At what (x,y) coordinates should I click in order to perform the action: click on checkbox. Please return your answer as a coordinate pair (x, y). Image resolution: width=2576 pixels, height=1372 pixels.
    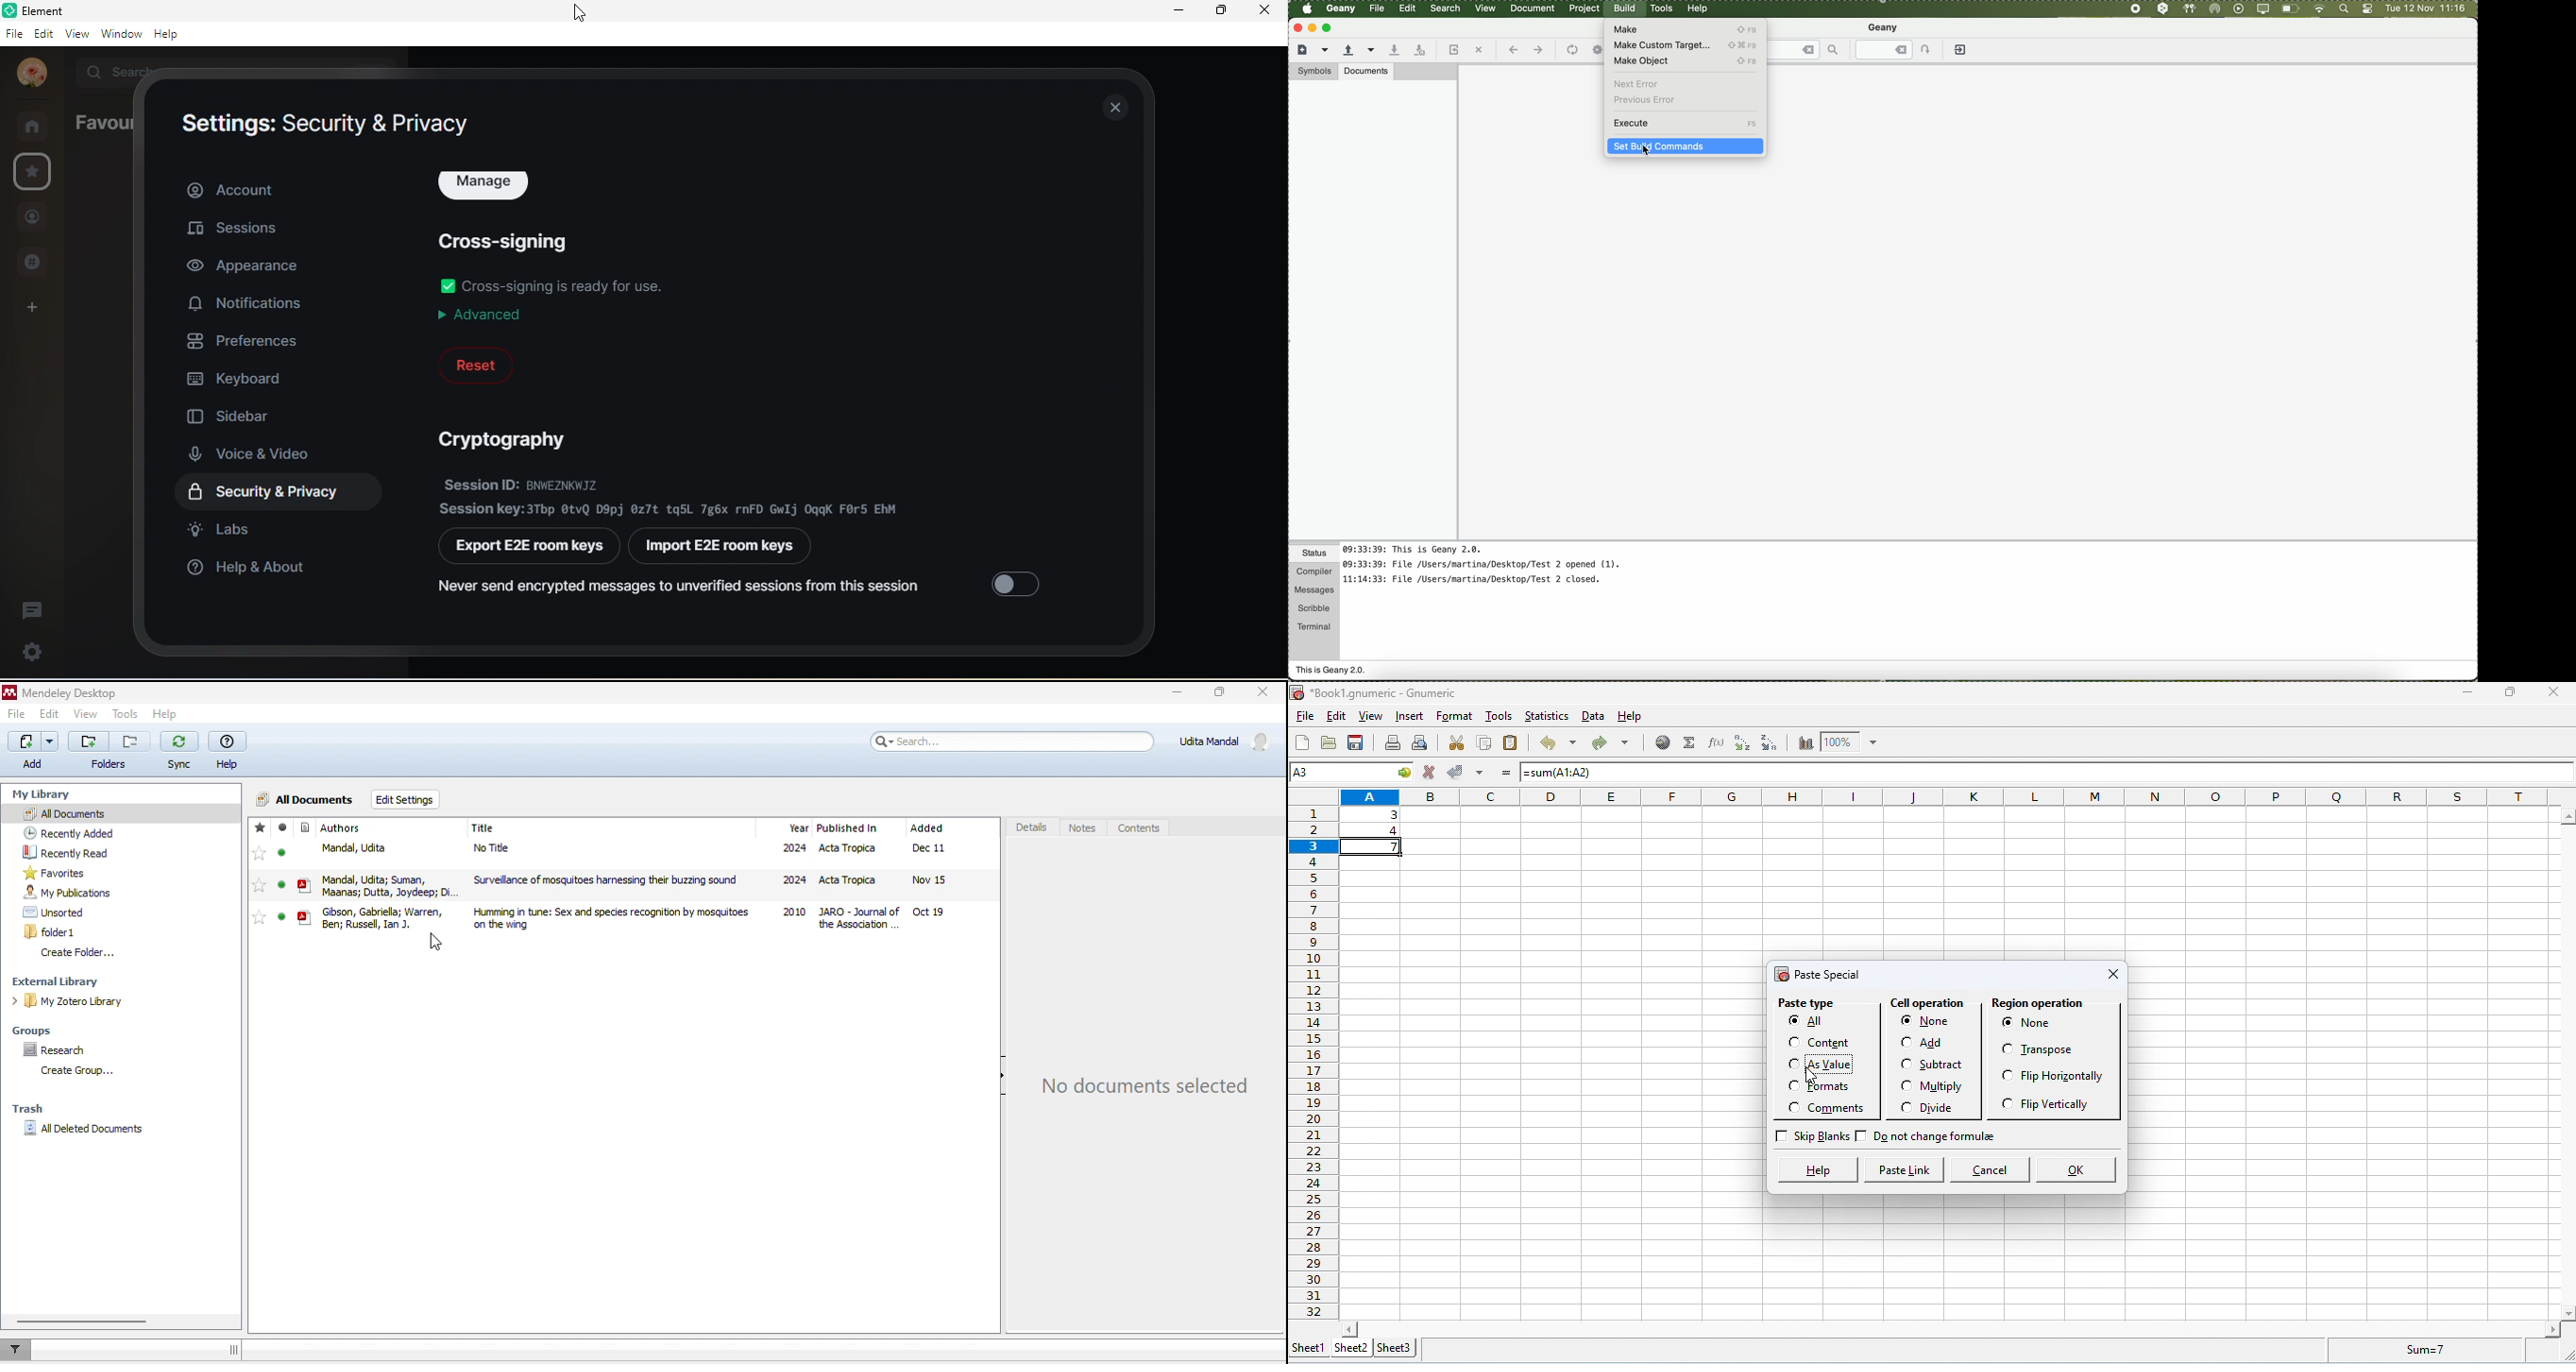
    Looking at the image, I should click on (449, 287).